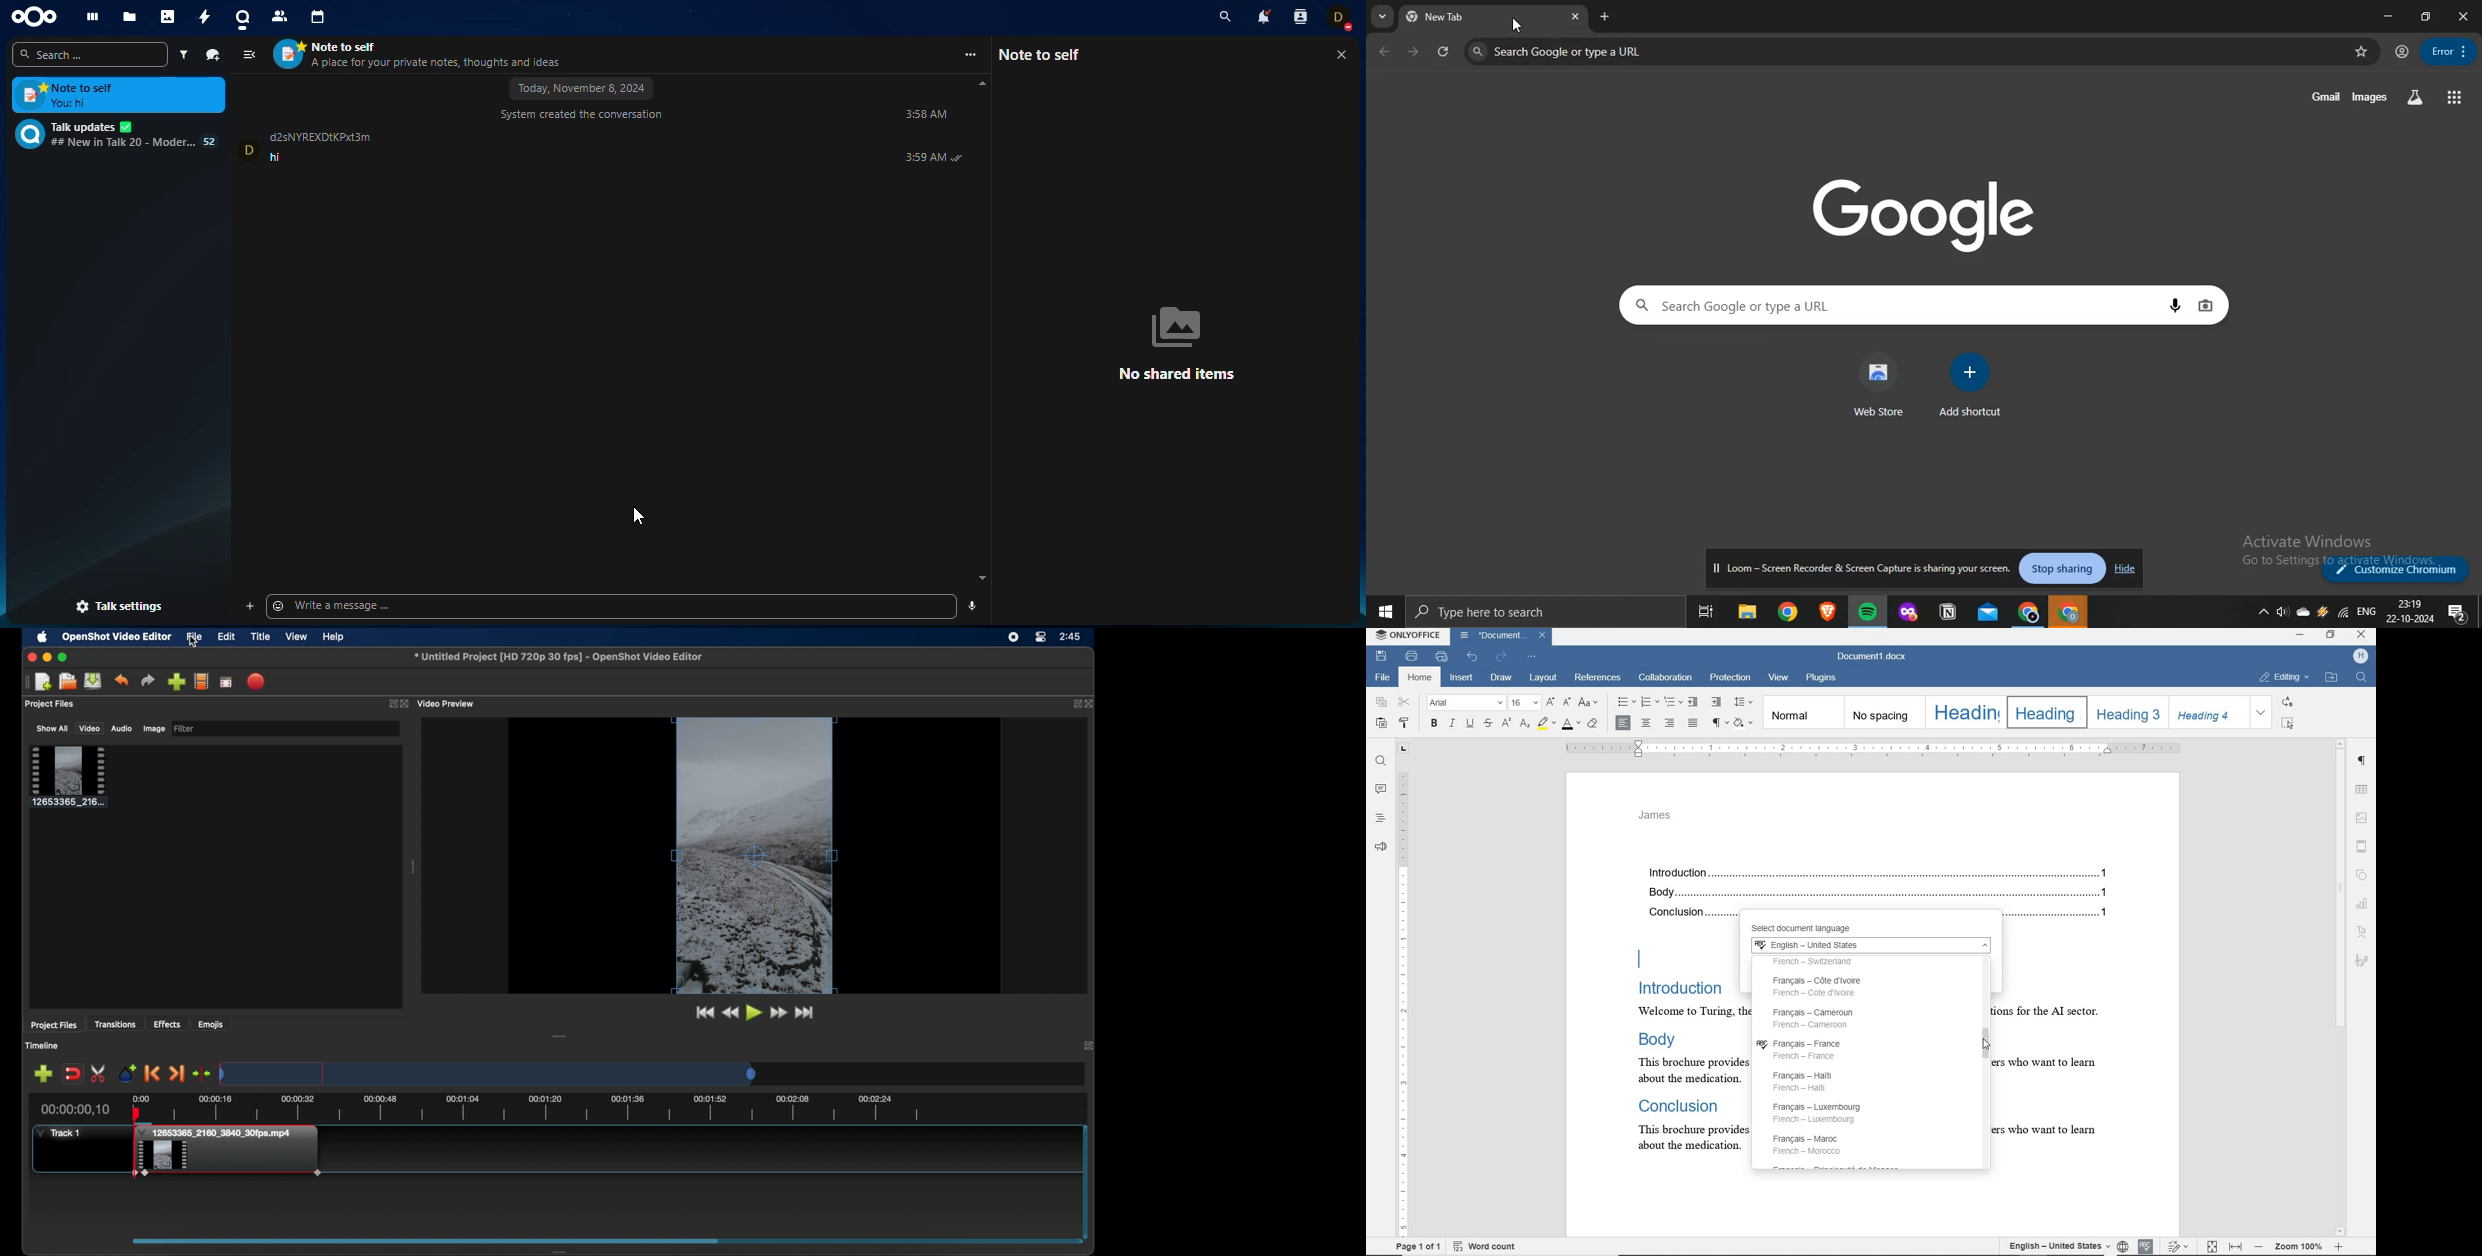  I want to click on increment font size, so click(1549, 703).